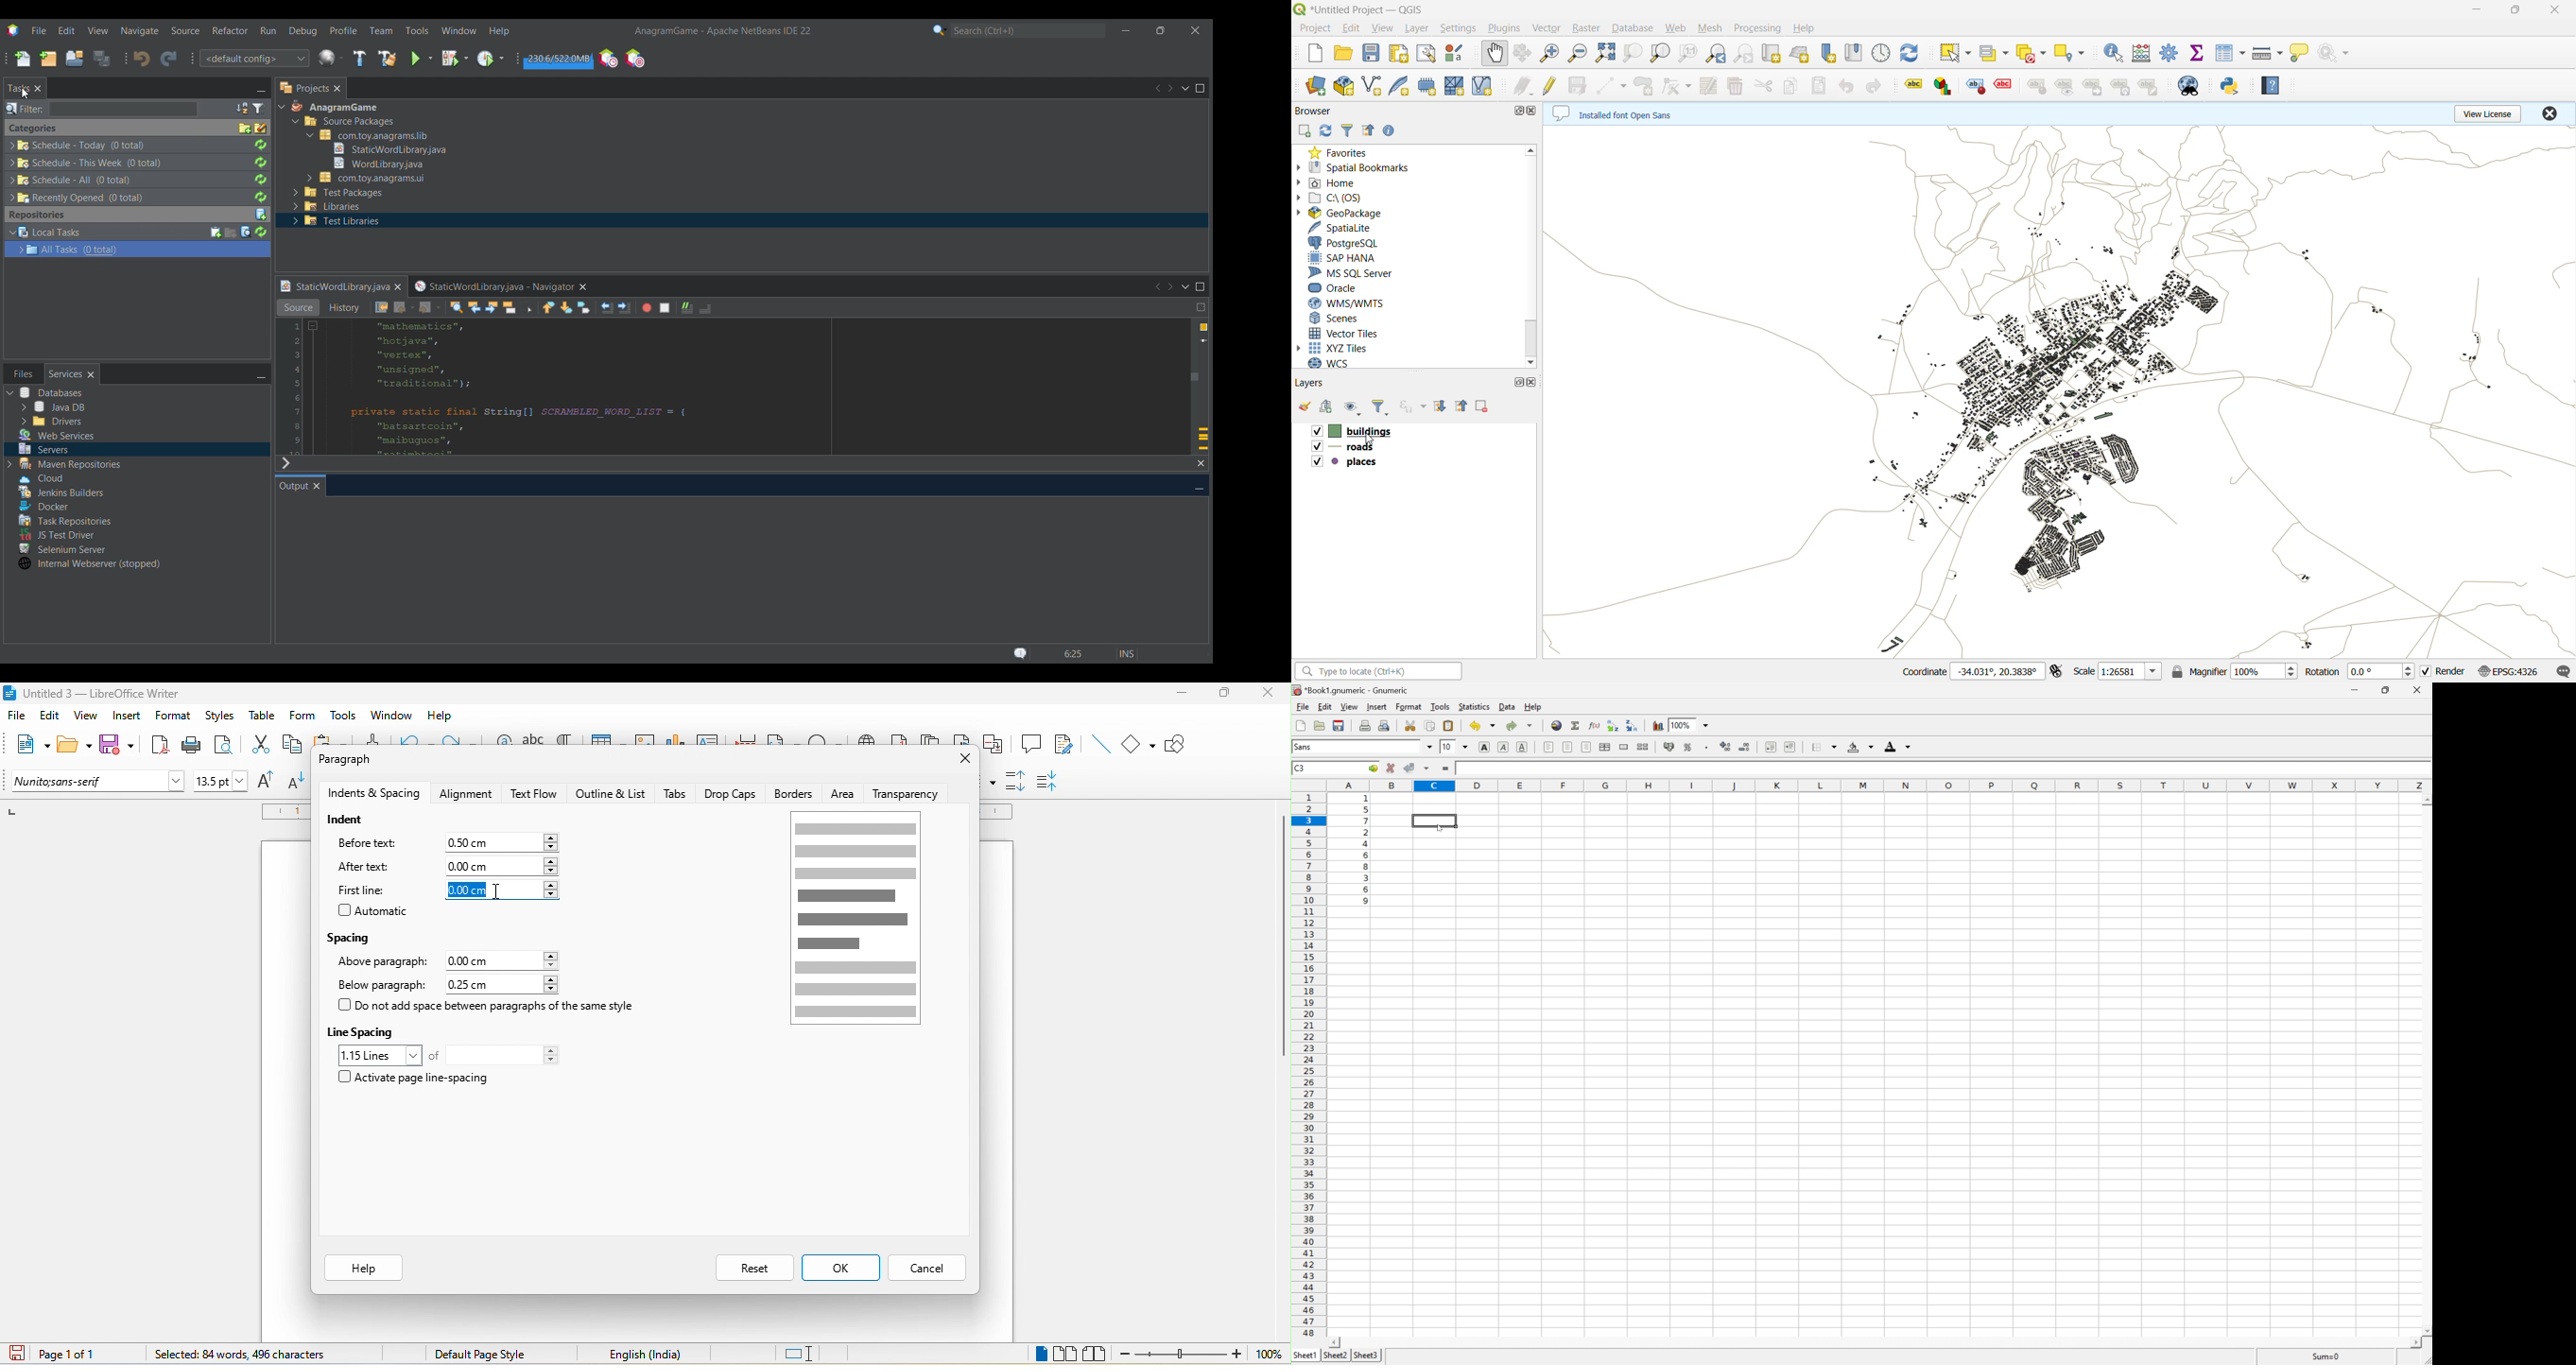  I want to click on styles, so click(221, 717).